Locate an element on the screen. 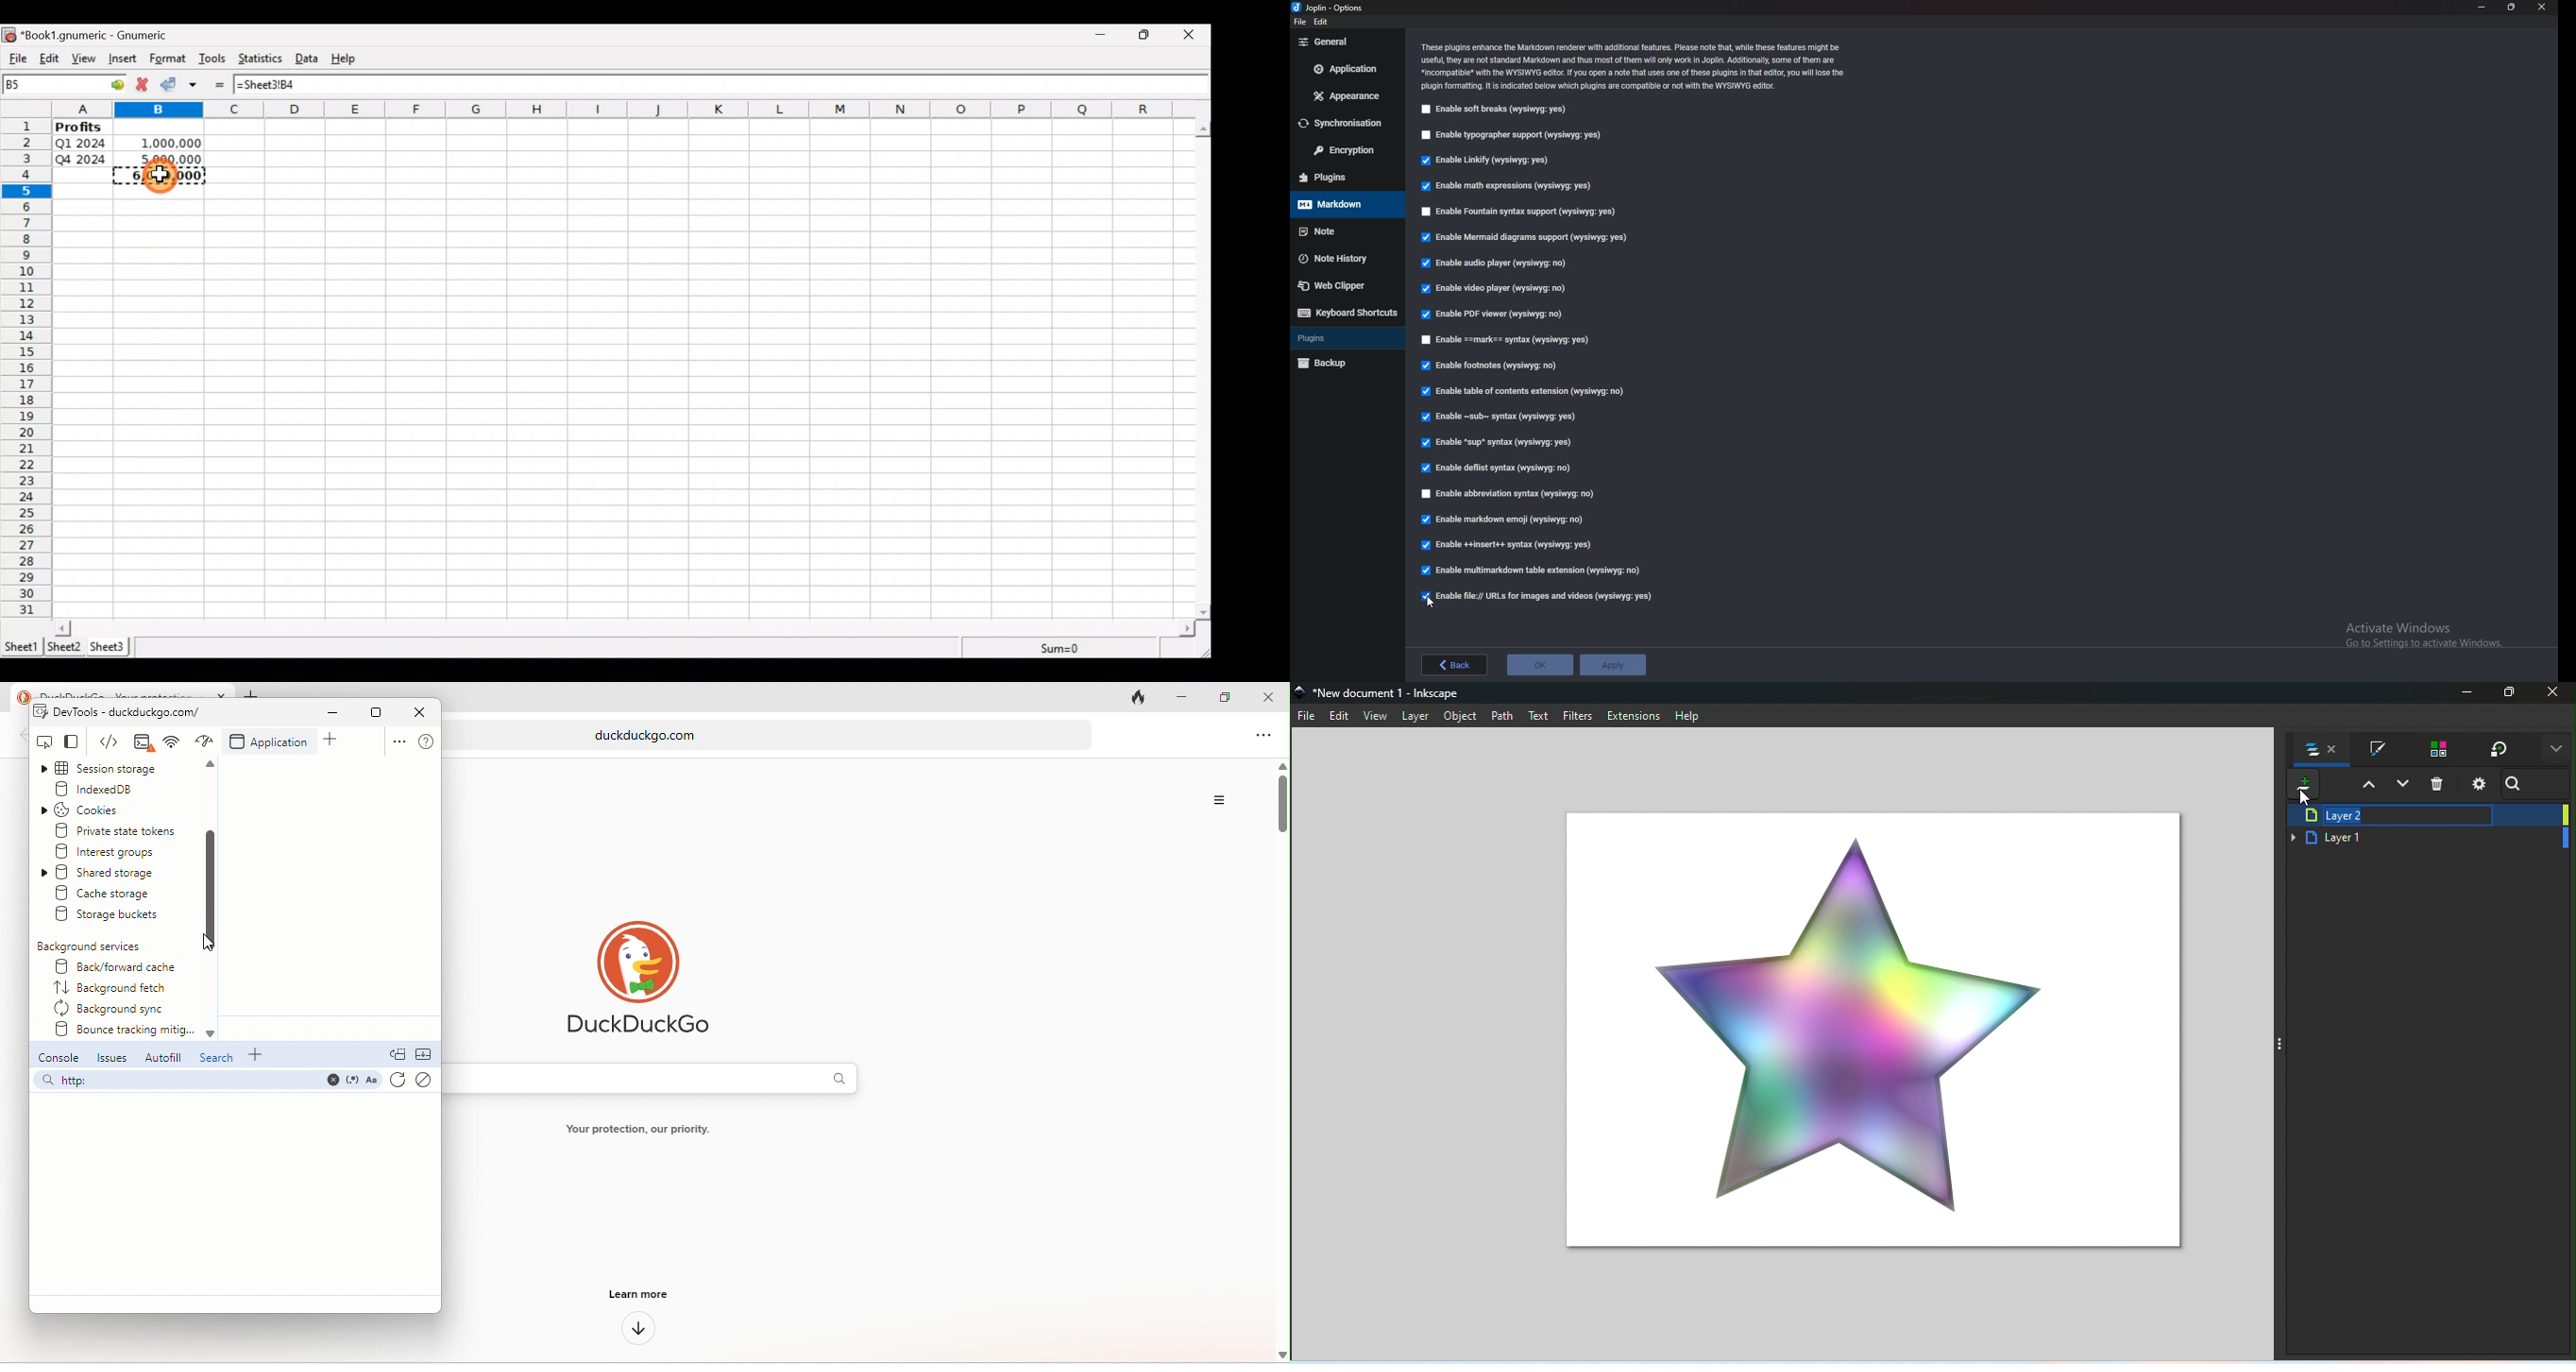 The height and width of the screenshot is (1372, 2576). file is located at coordinates (1302, 20).